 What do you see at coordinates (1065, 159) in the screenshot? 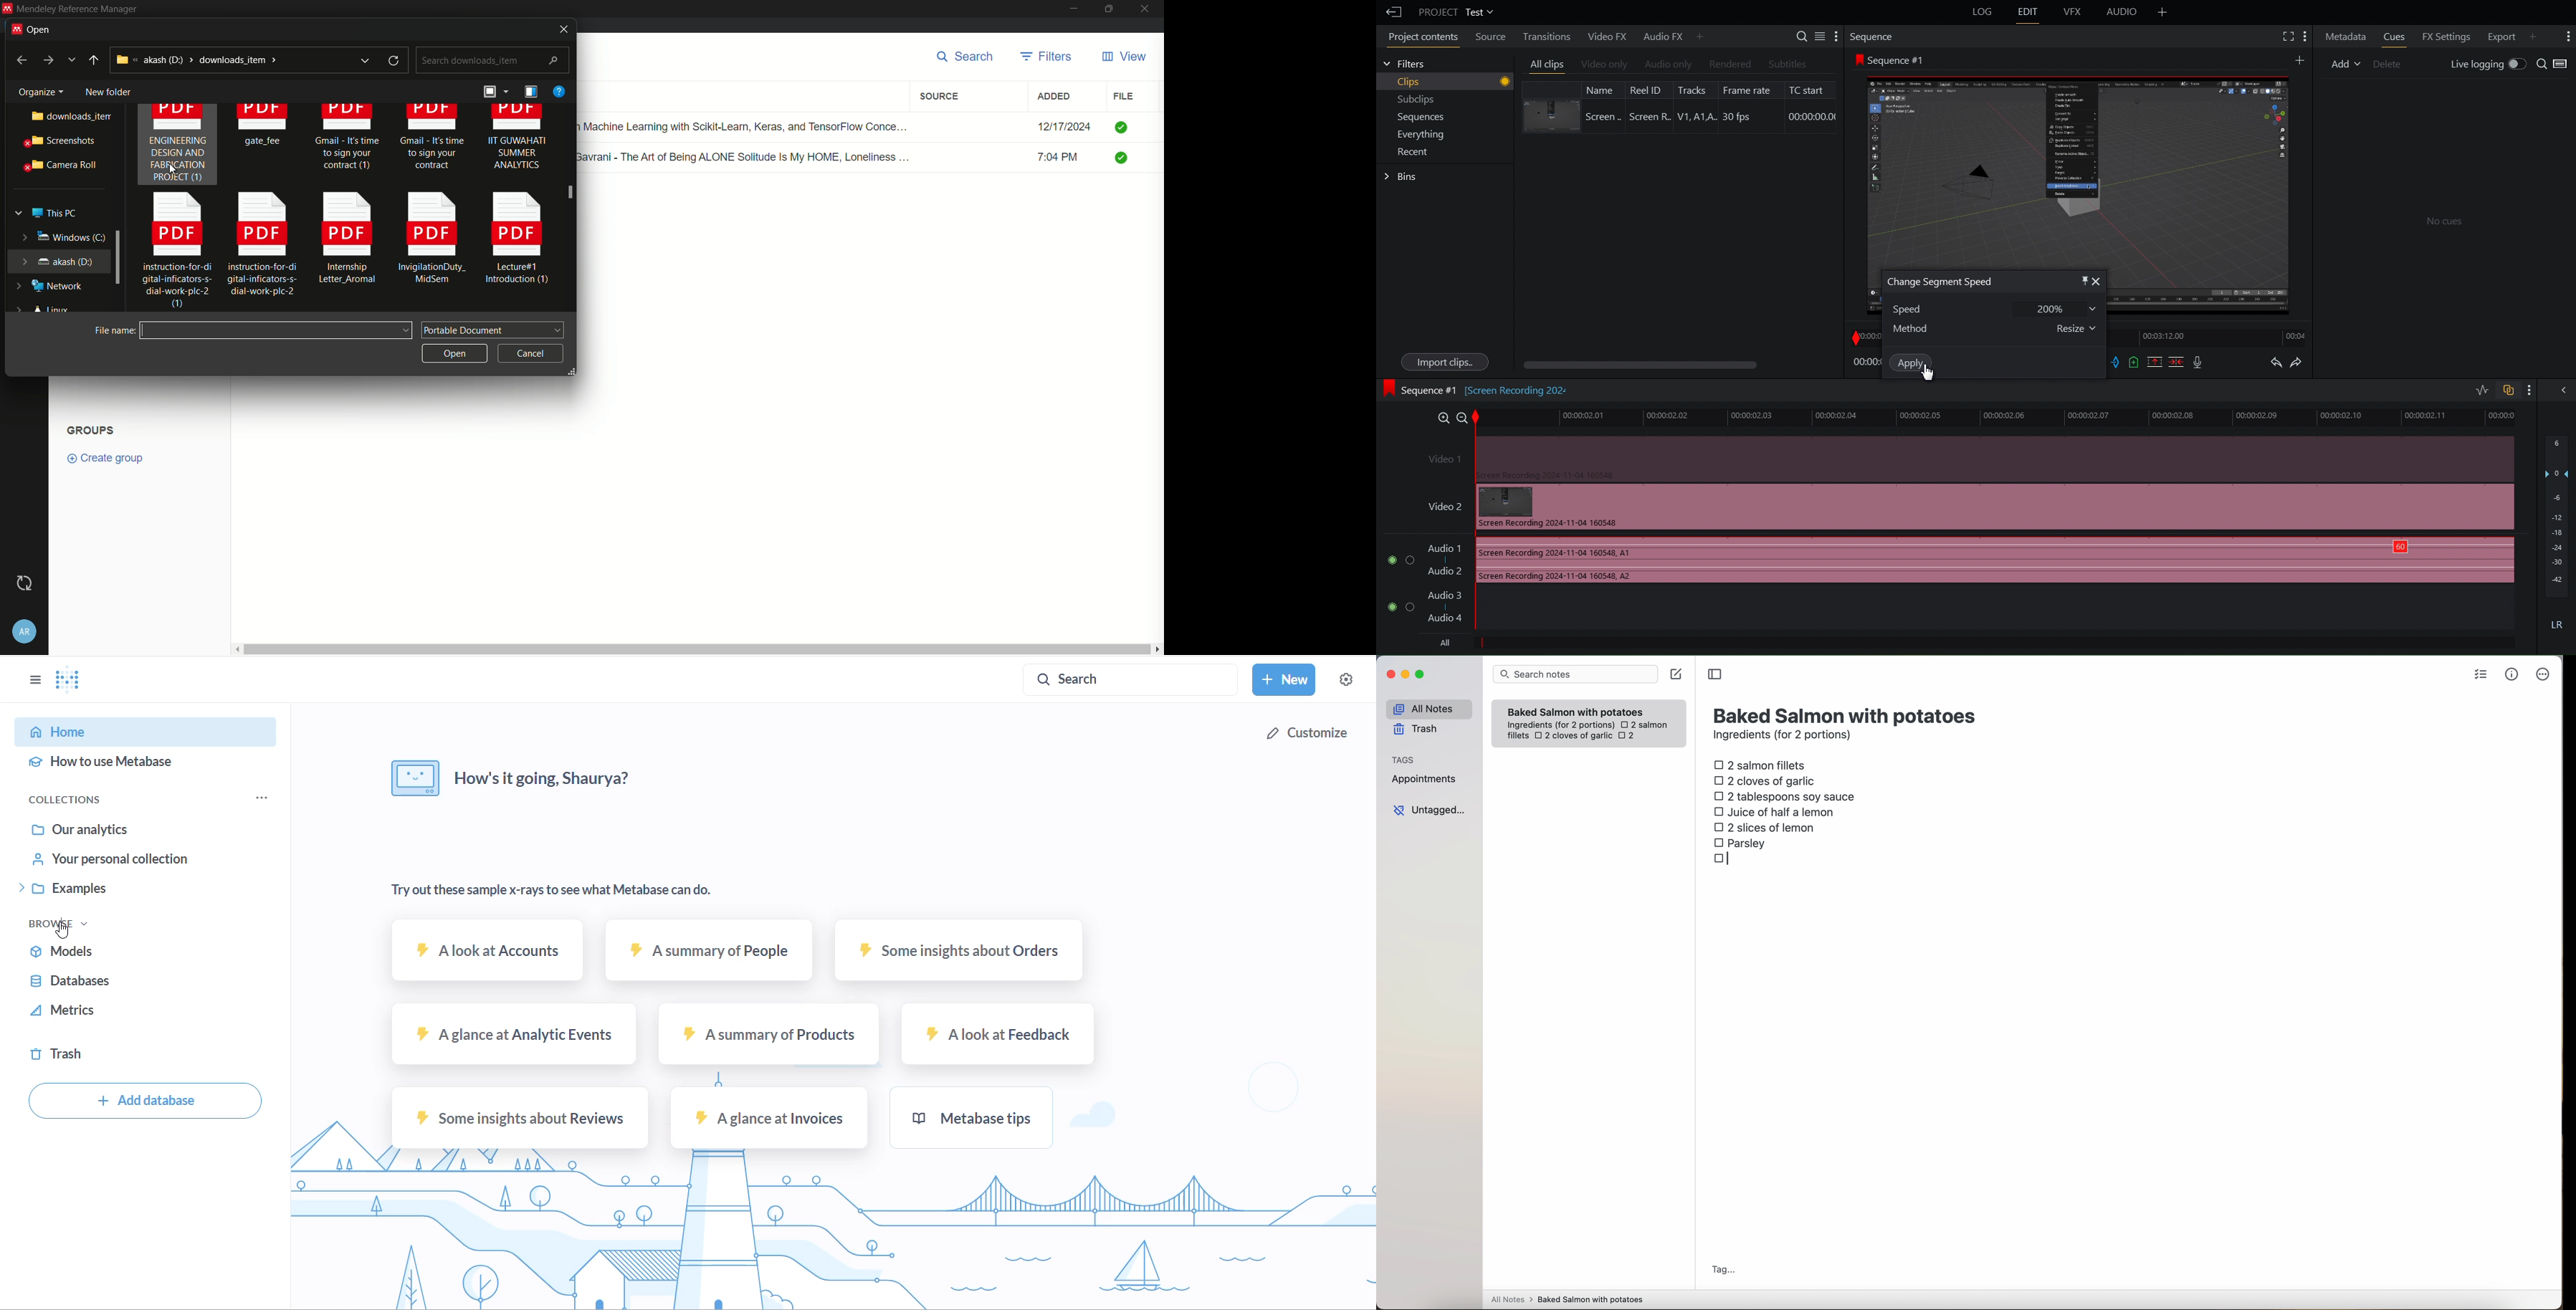
I see `7:04 PM` at bounding box center [1065, 159].